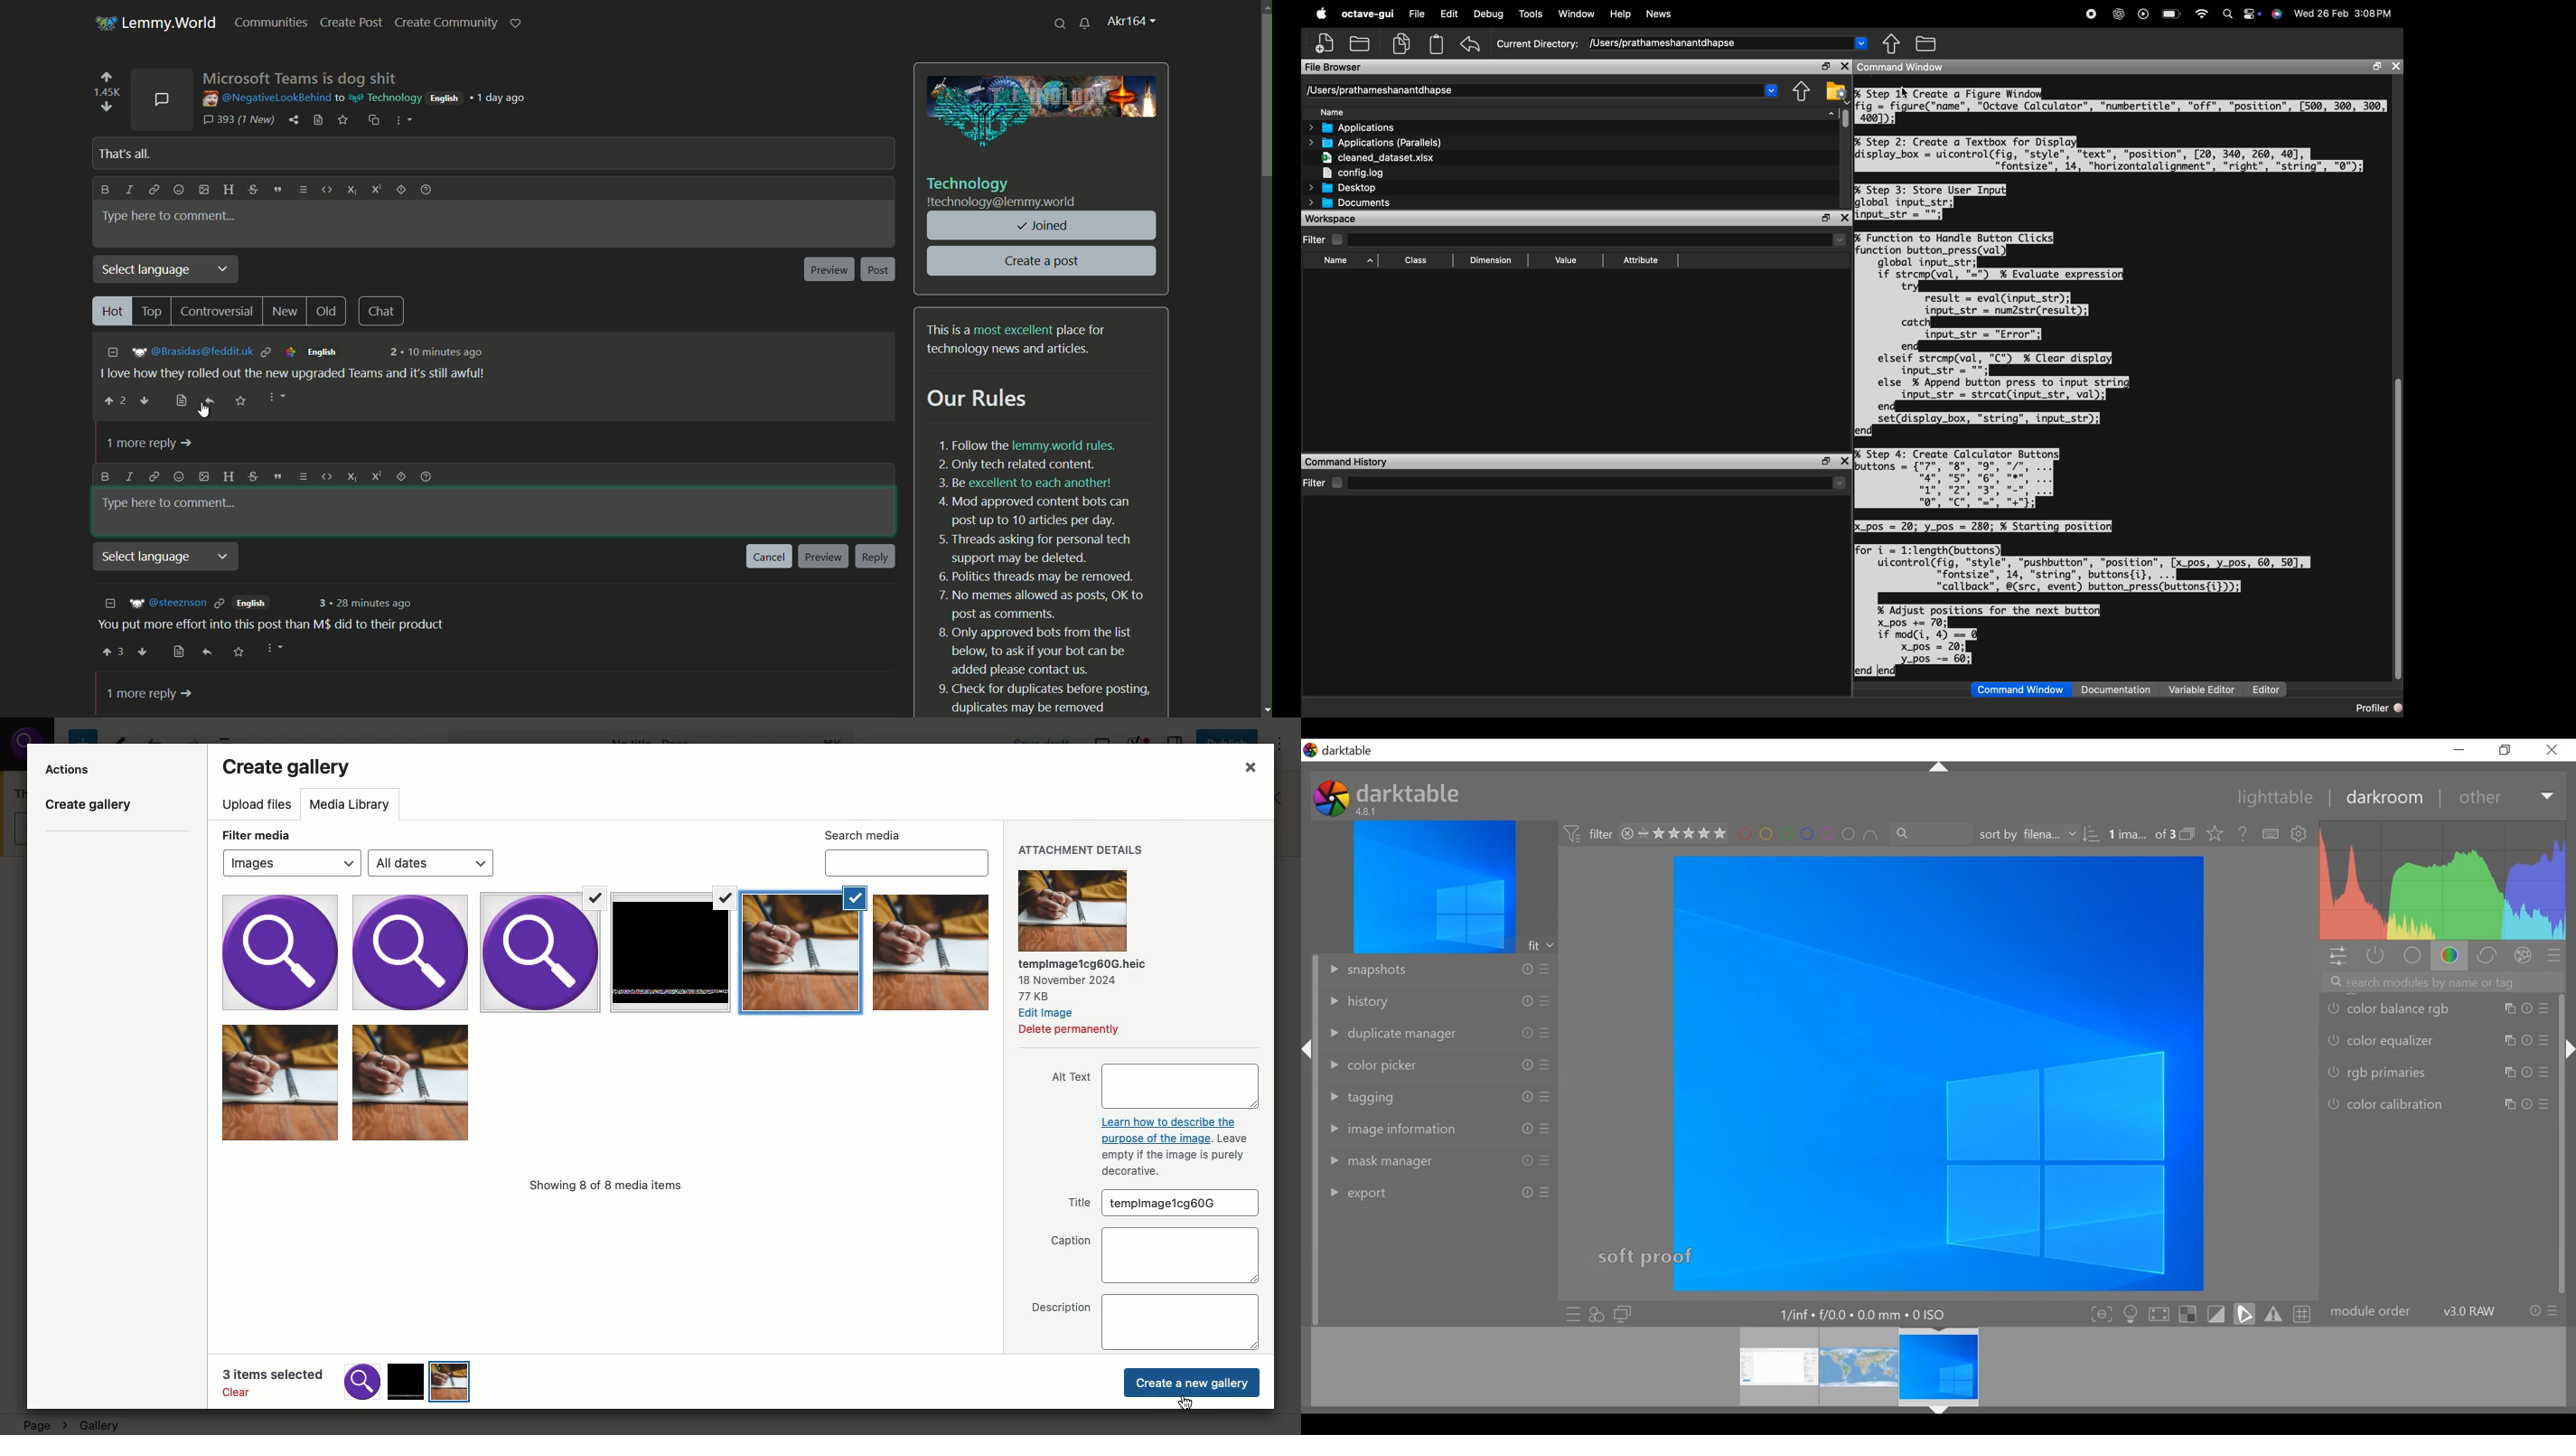 The height and width of the screenshot is (1456, 2576). Describe the element at coordinates (2460, 750) in the screenshot. I see `minimize` at that location.